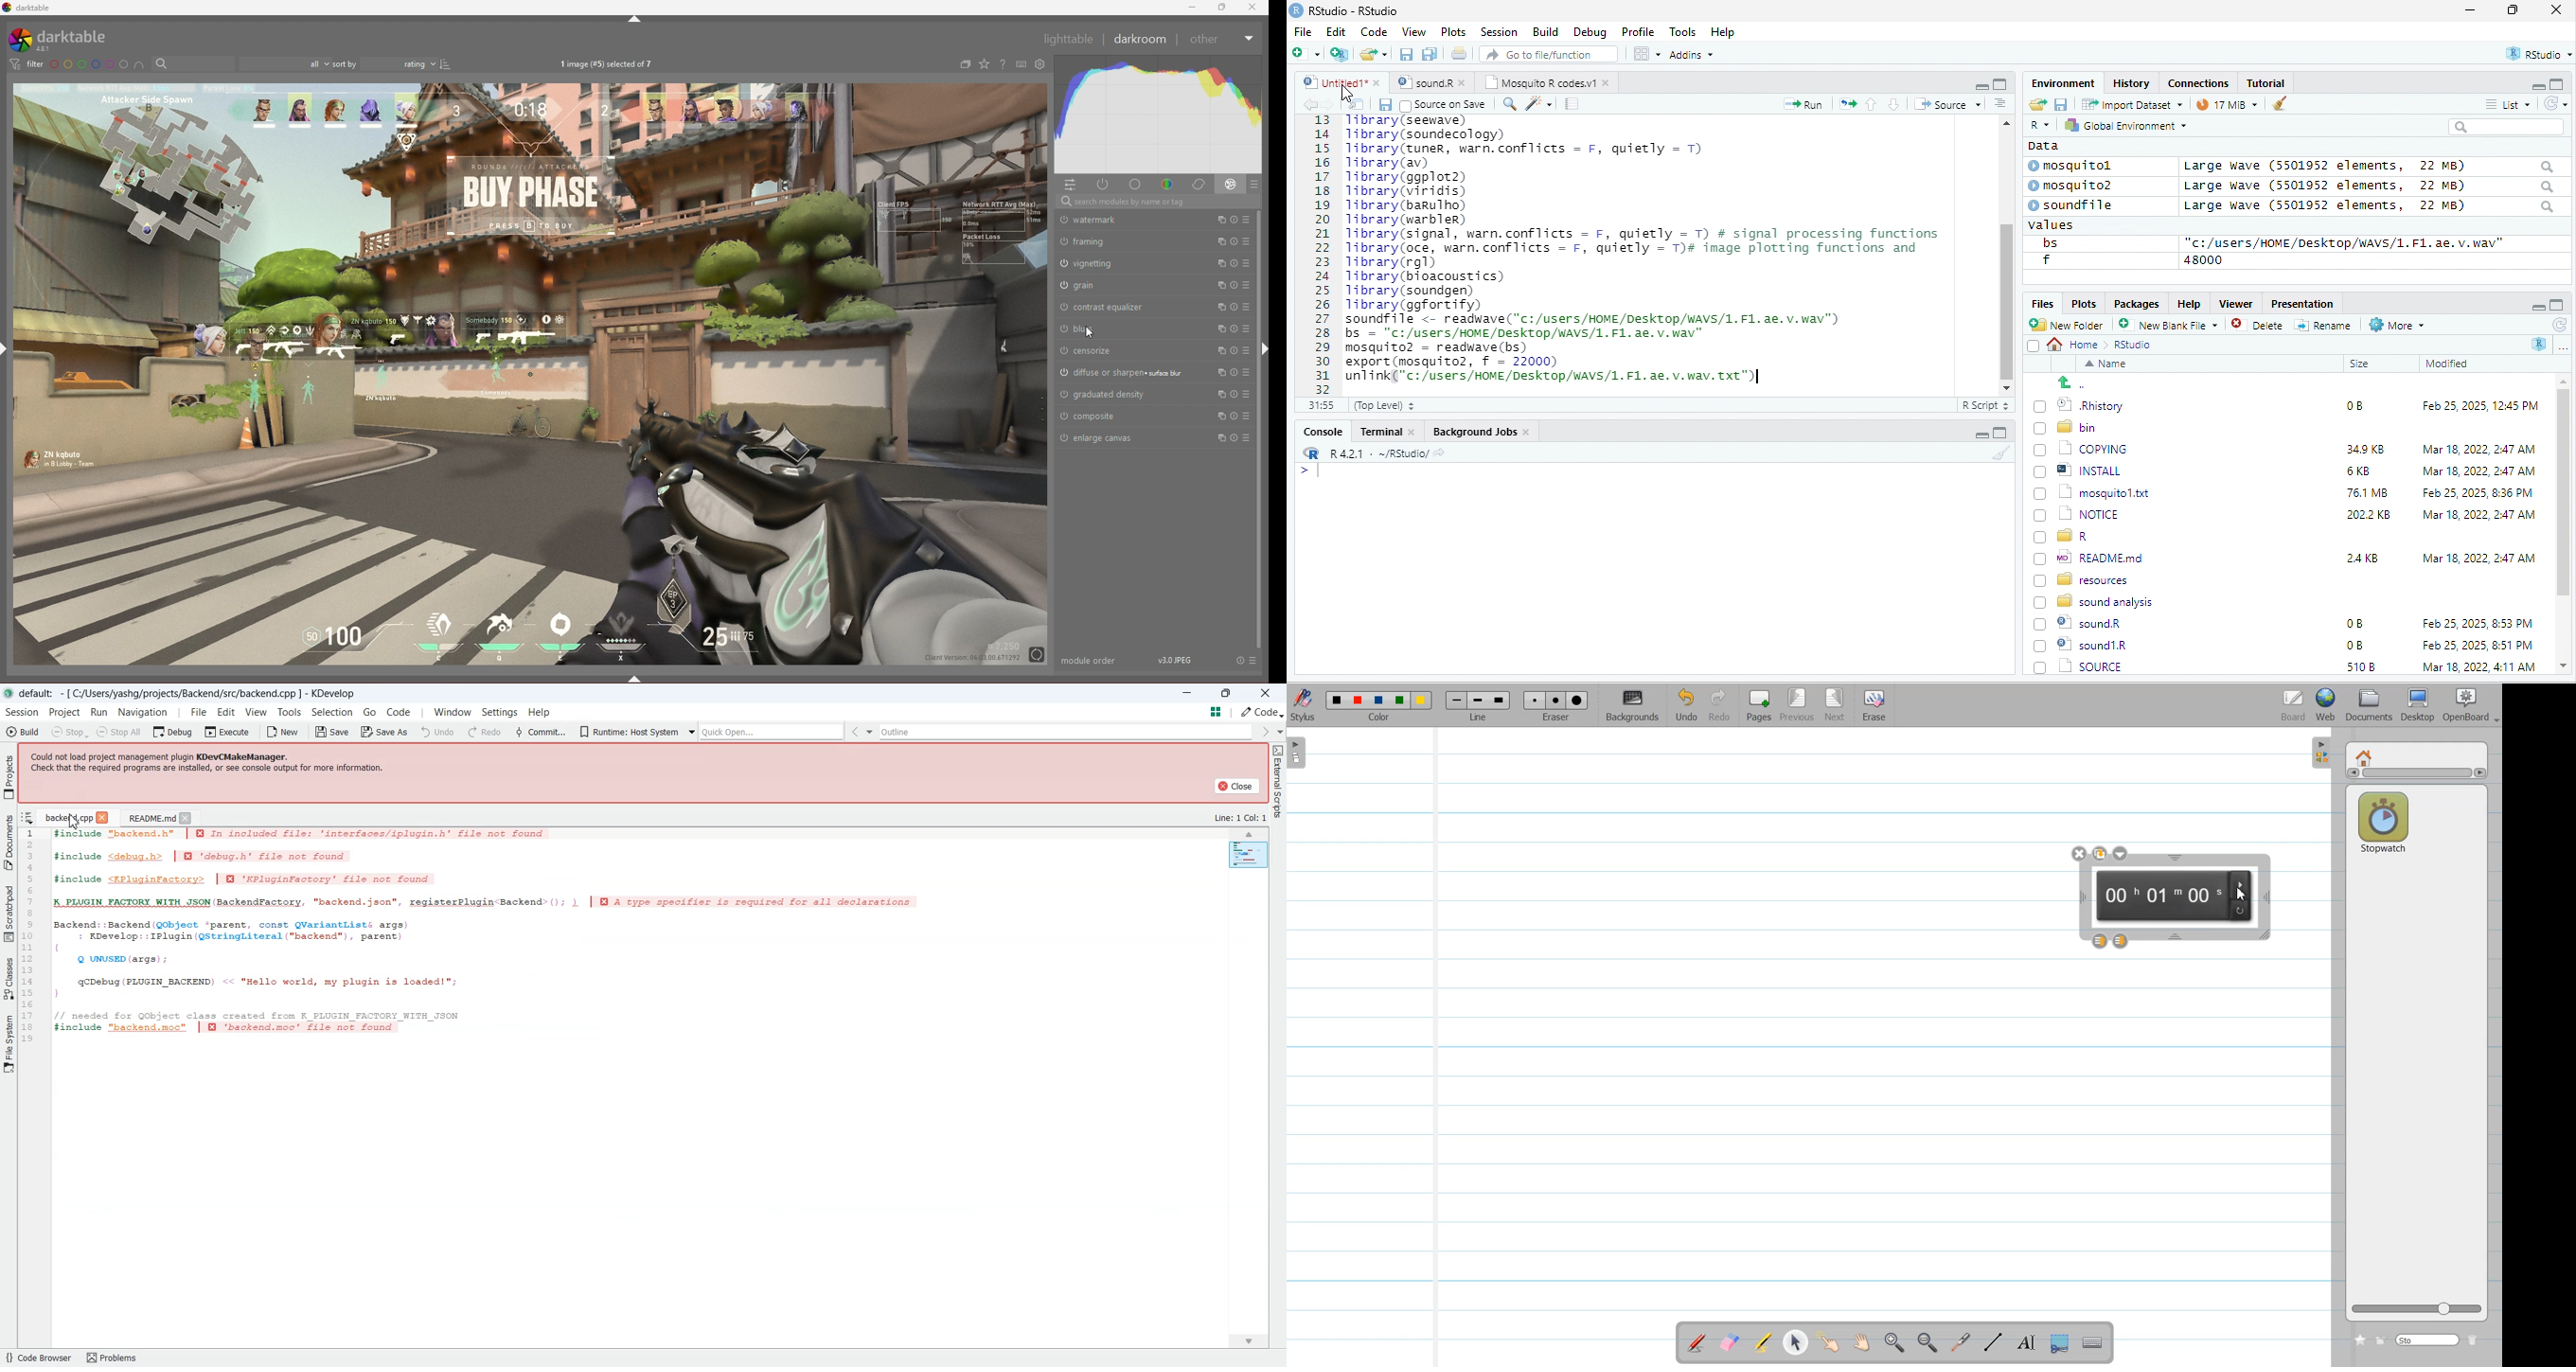 The image size is (2576, 1372). I want to click on Sidebar, so click(2319, 753).